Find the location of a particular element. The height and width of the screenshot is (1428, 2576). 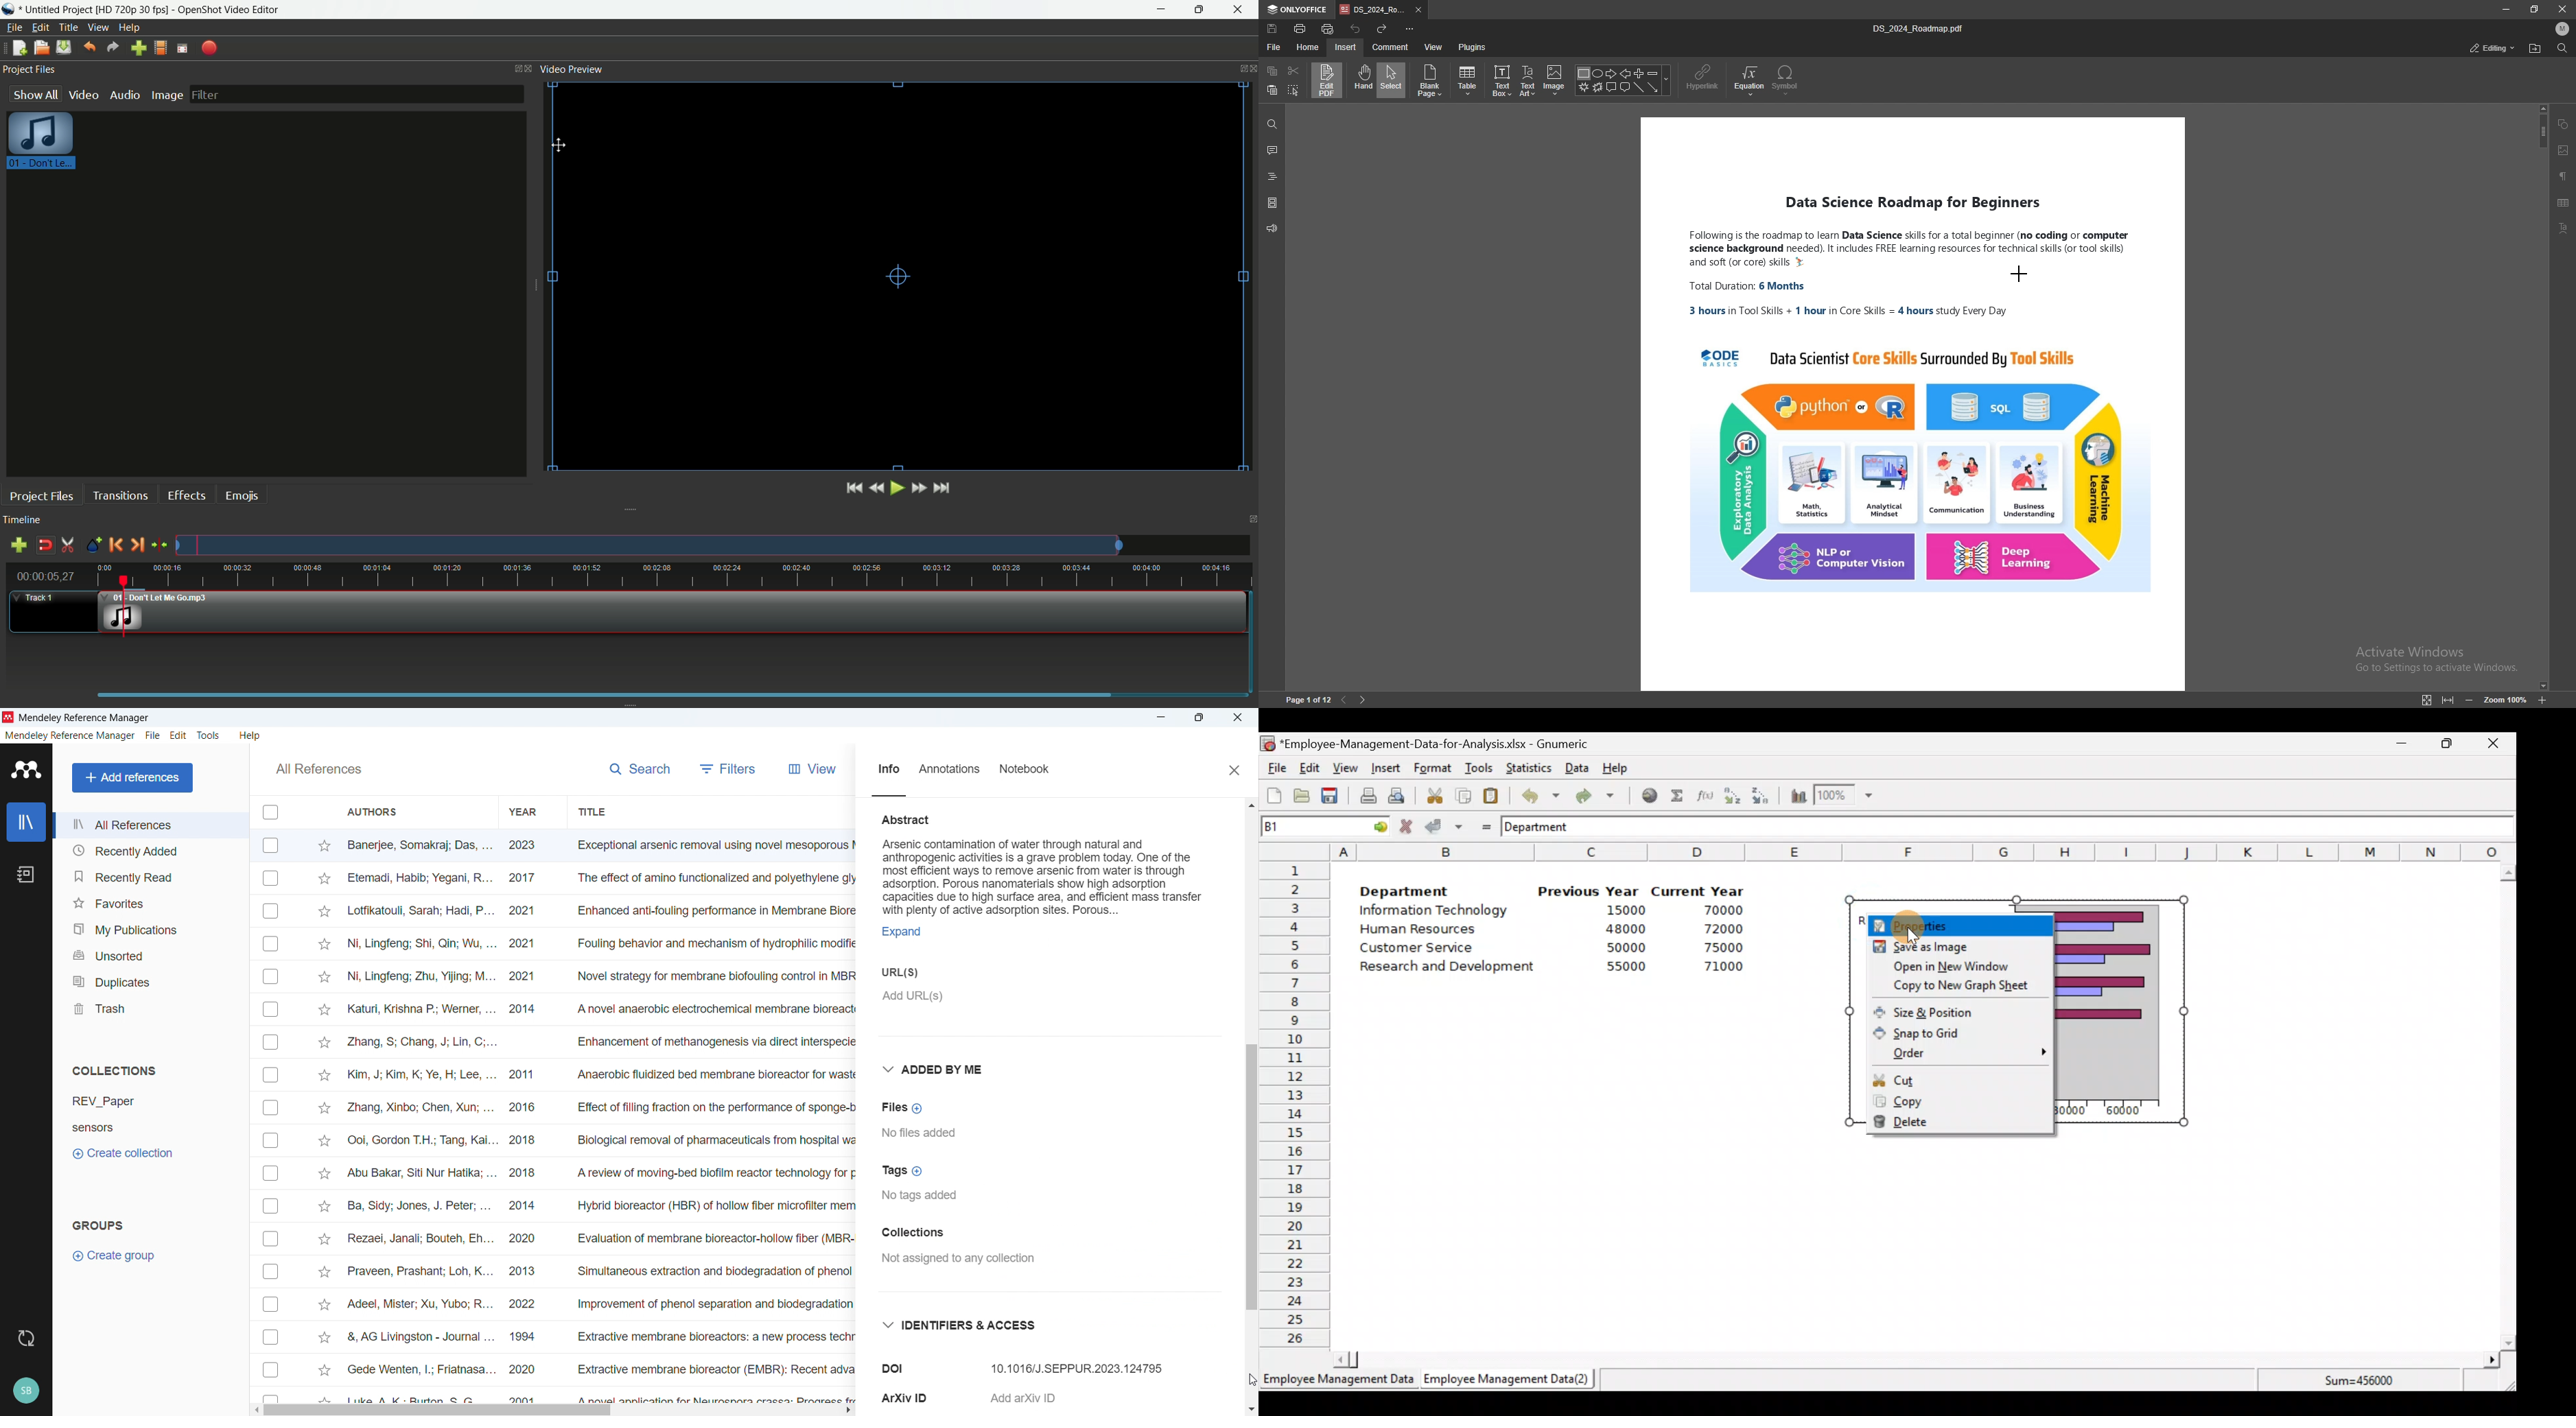

Edit is located at coordinates (1310, 769).